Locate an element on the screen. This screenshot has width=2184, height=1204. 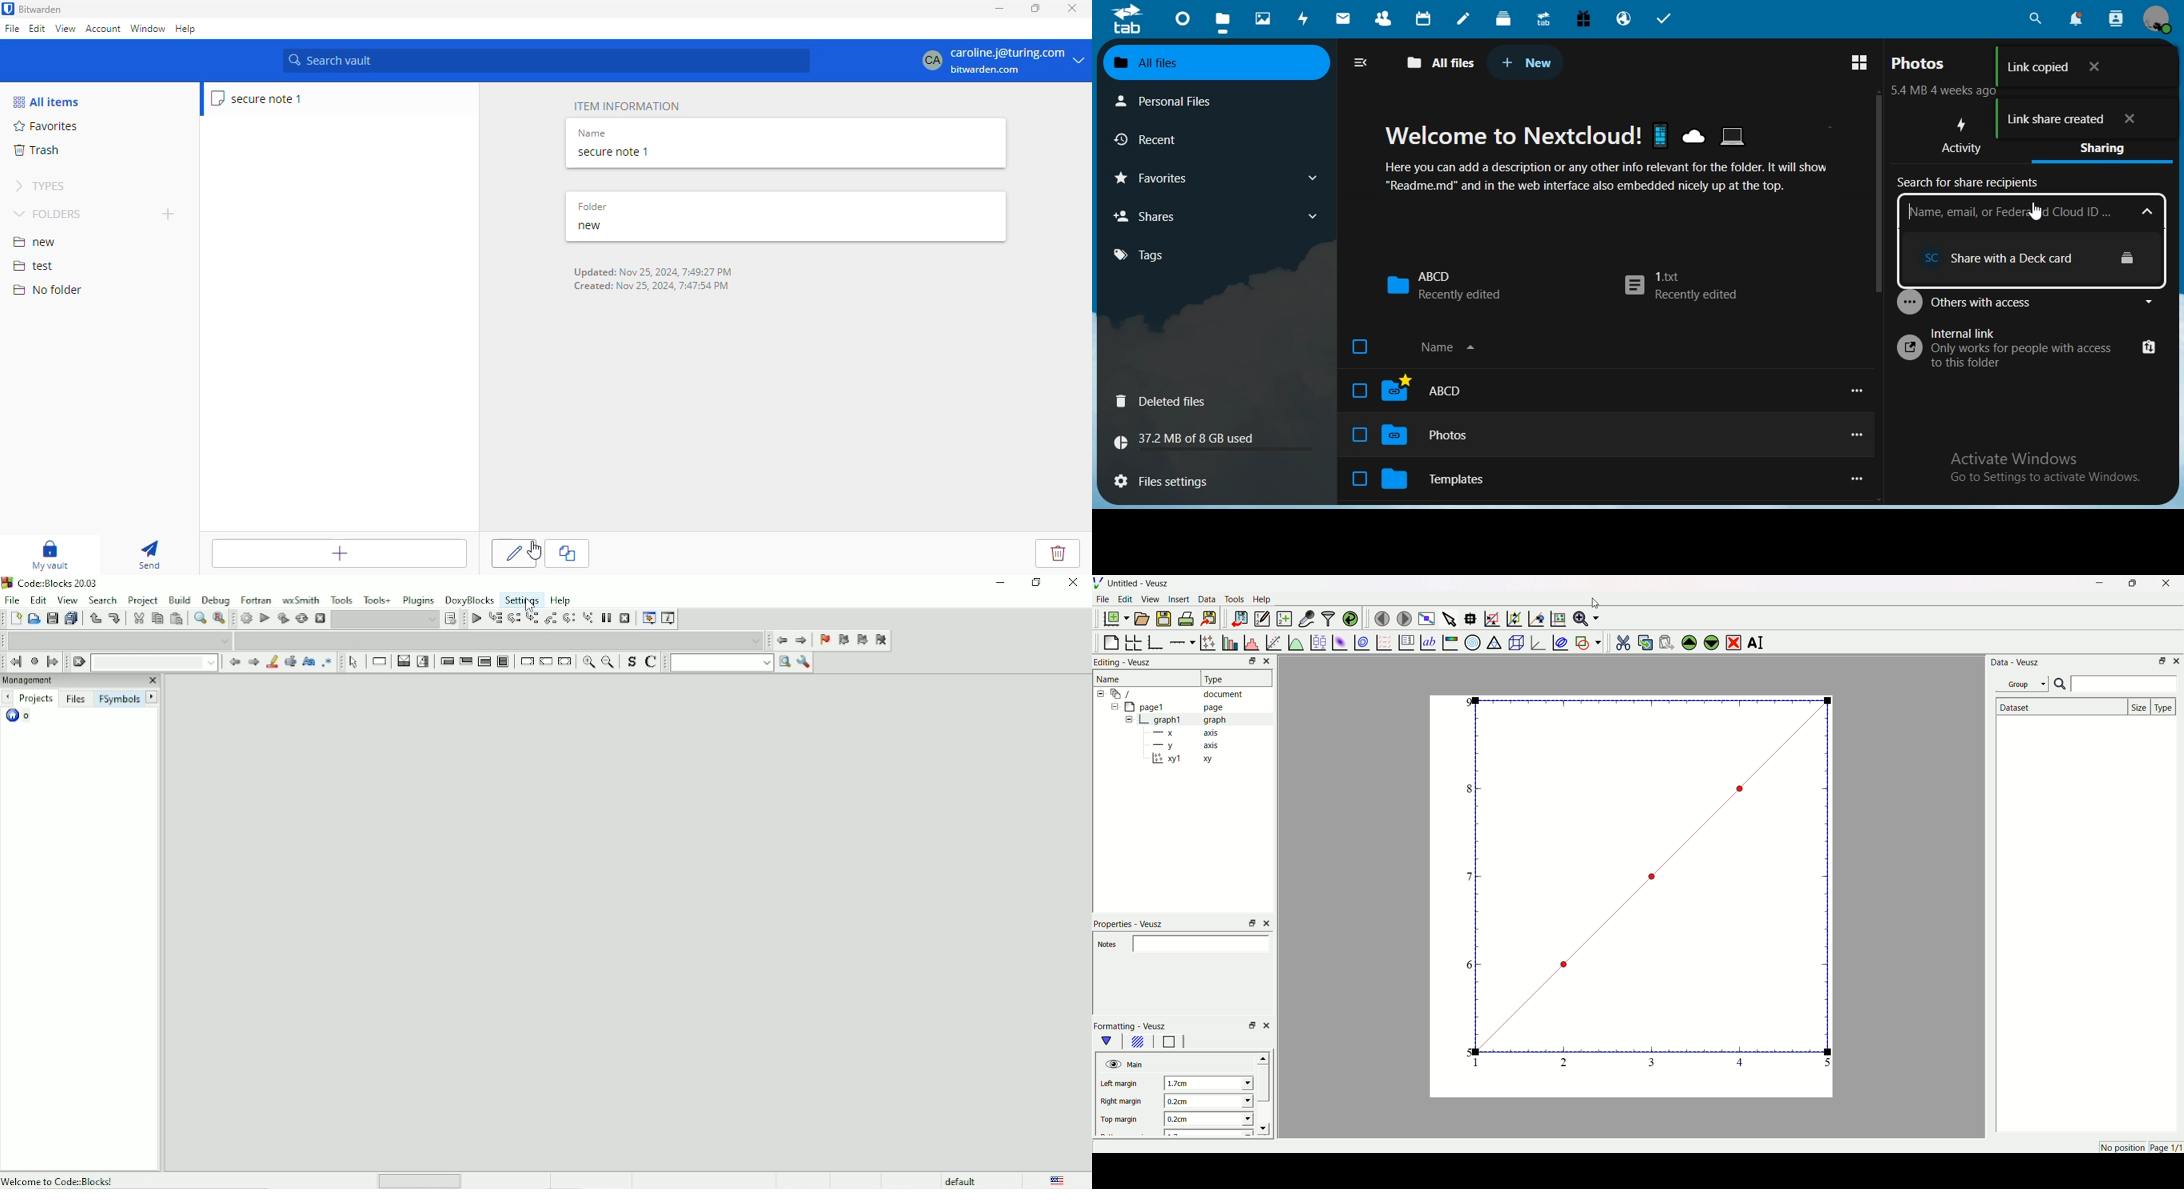
test is located at coordinates (34, 267).